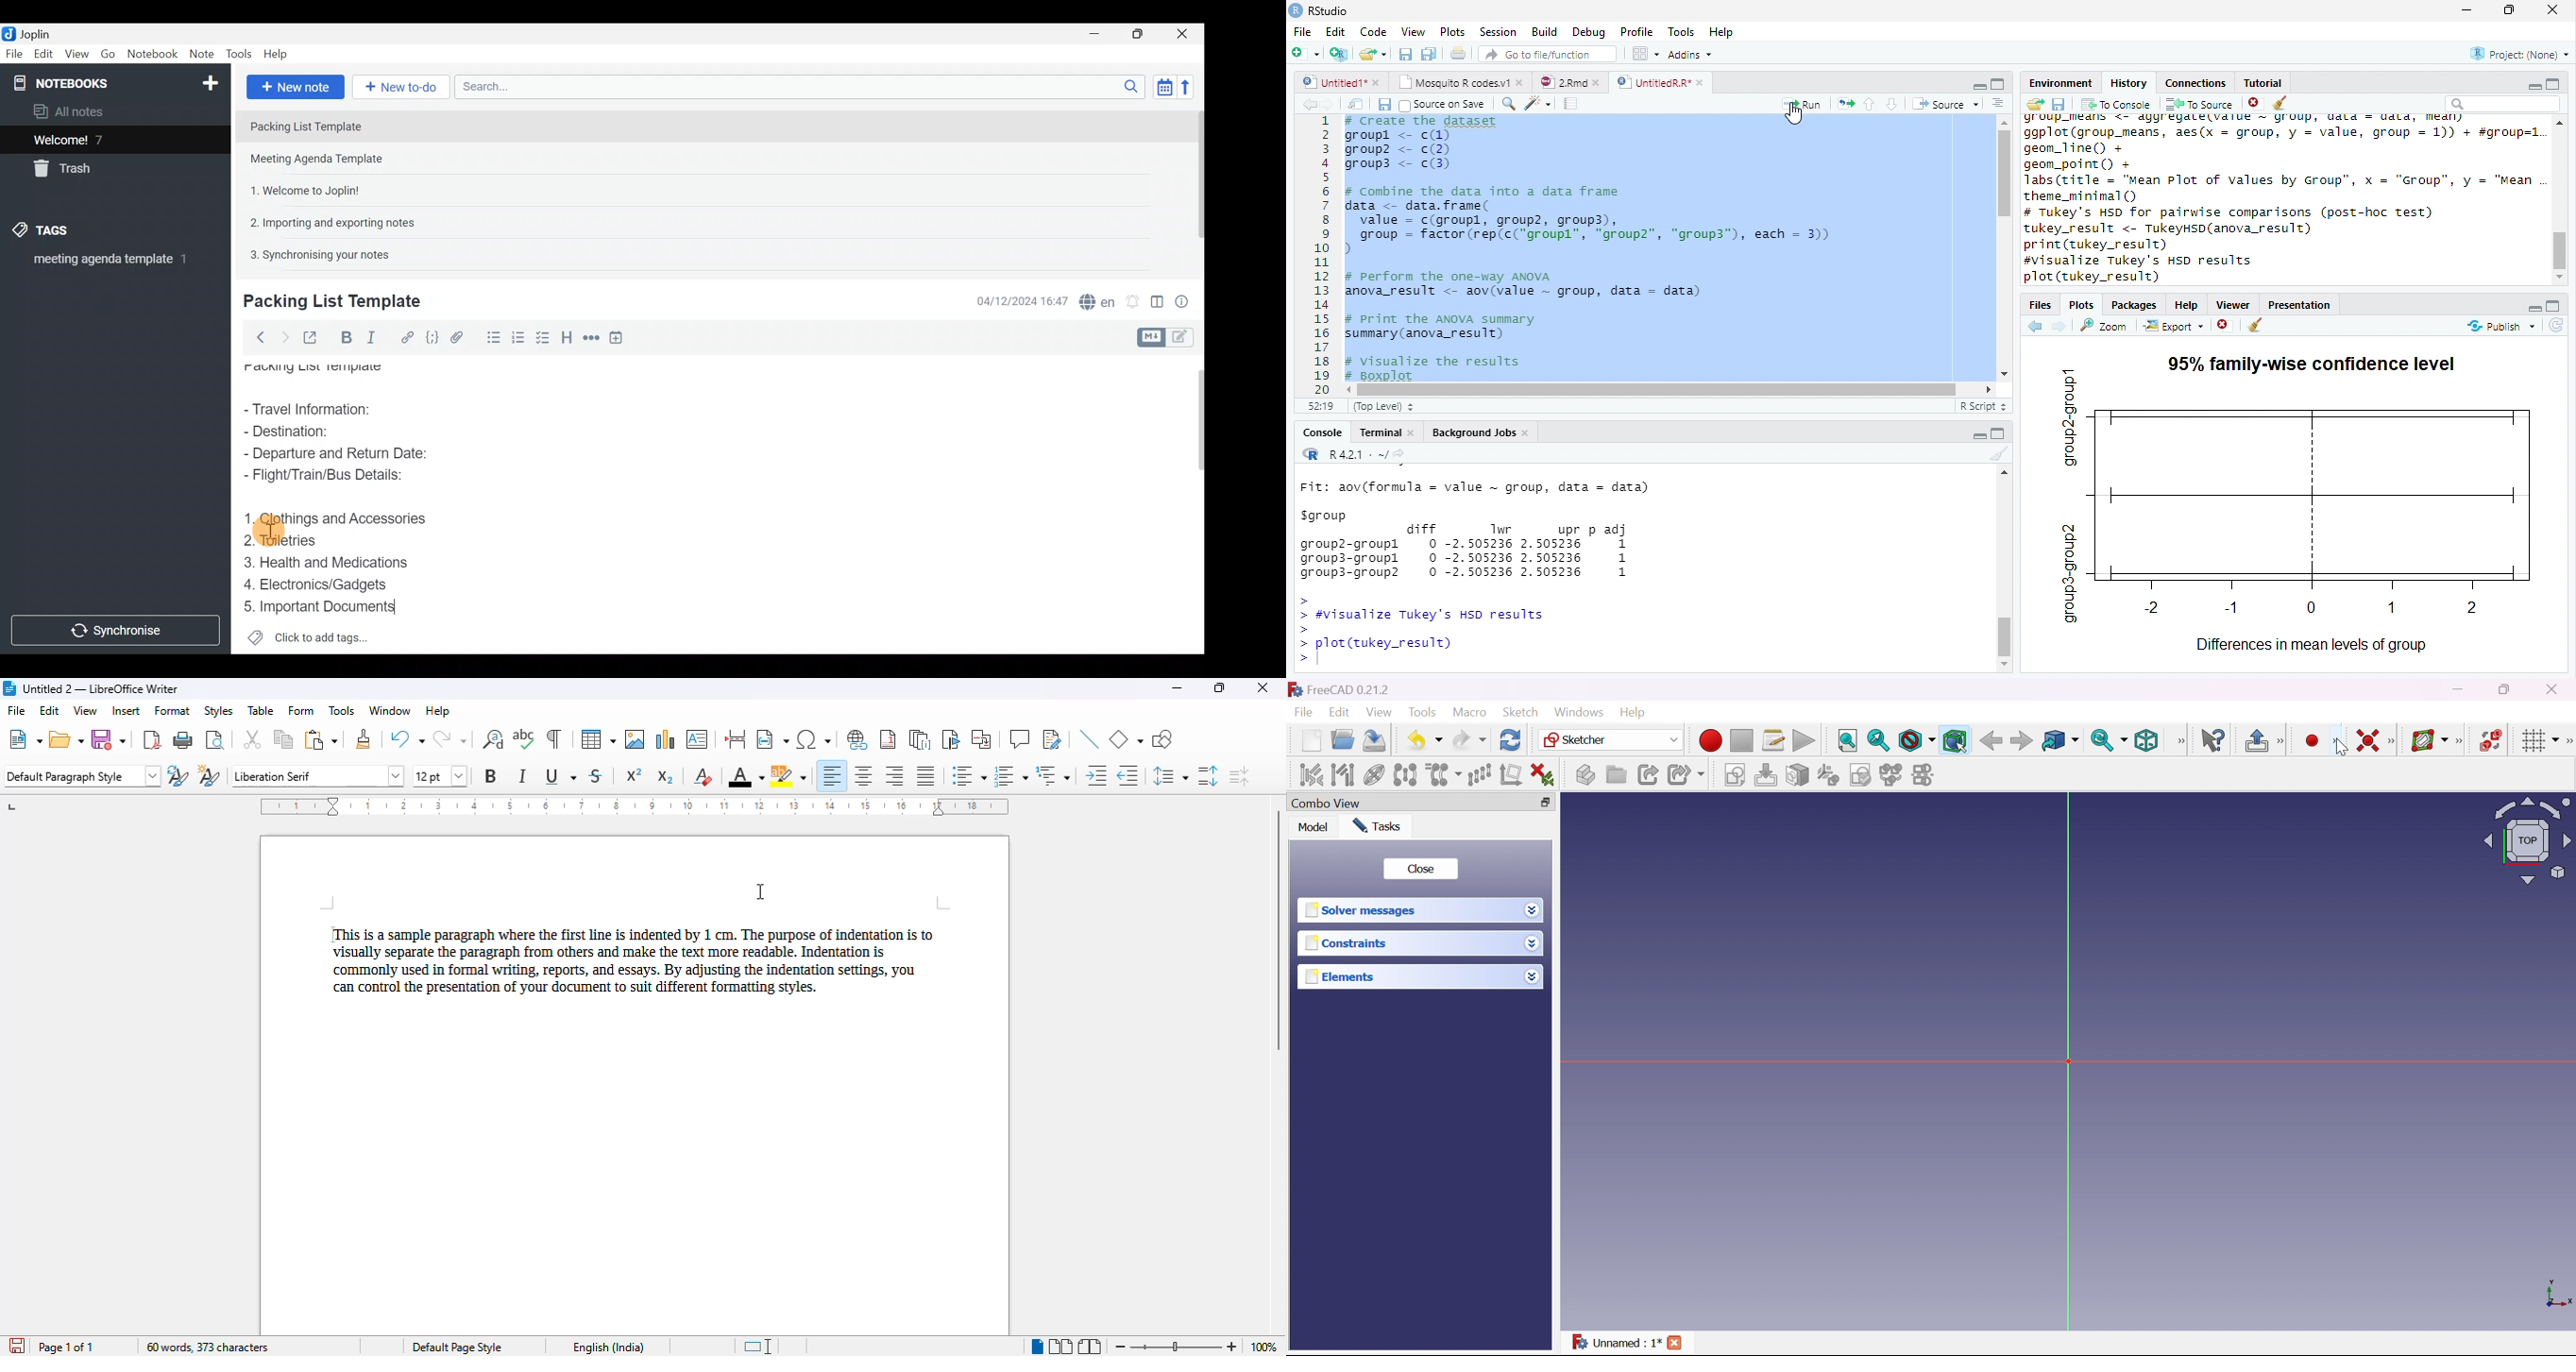  What do you see at coordinates (2108, 742) in the screenshot?
I see `Sync view` at bounding box center [2108, 742].